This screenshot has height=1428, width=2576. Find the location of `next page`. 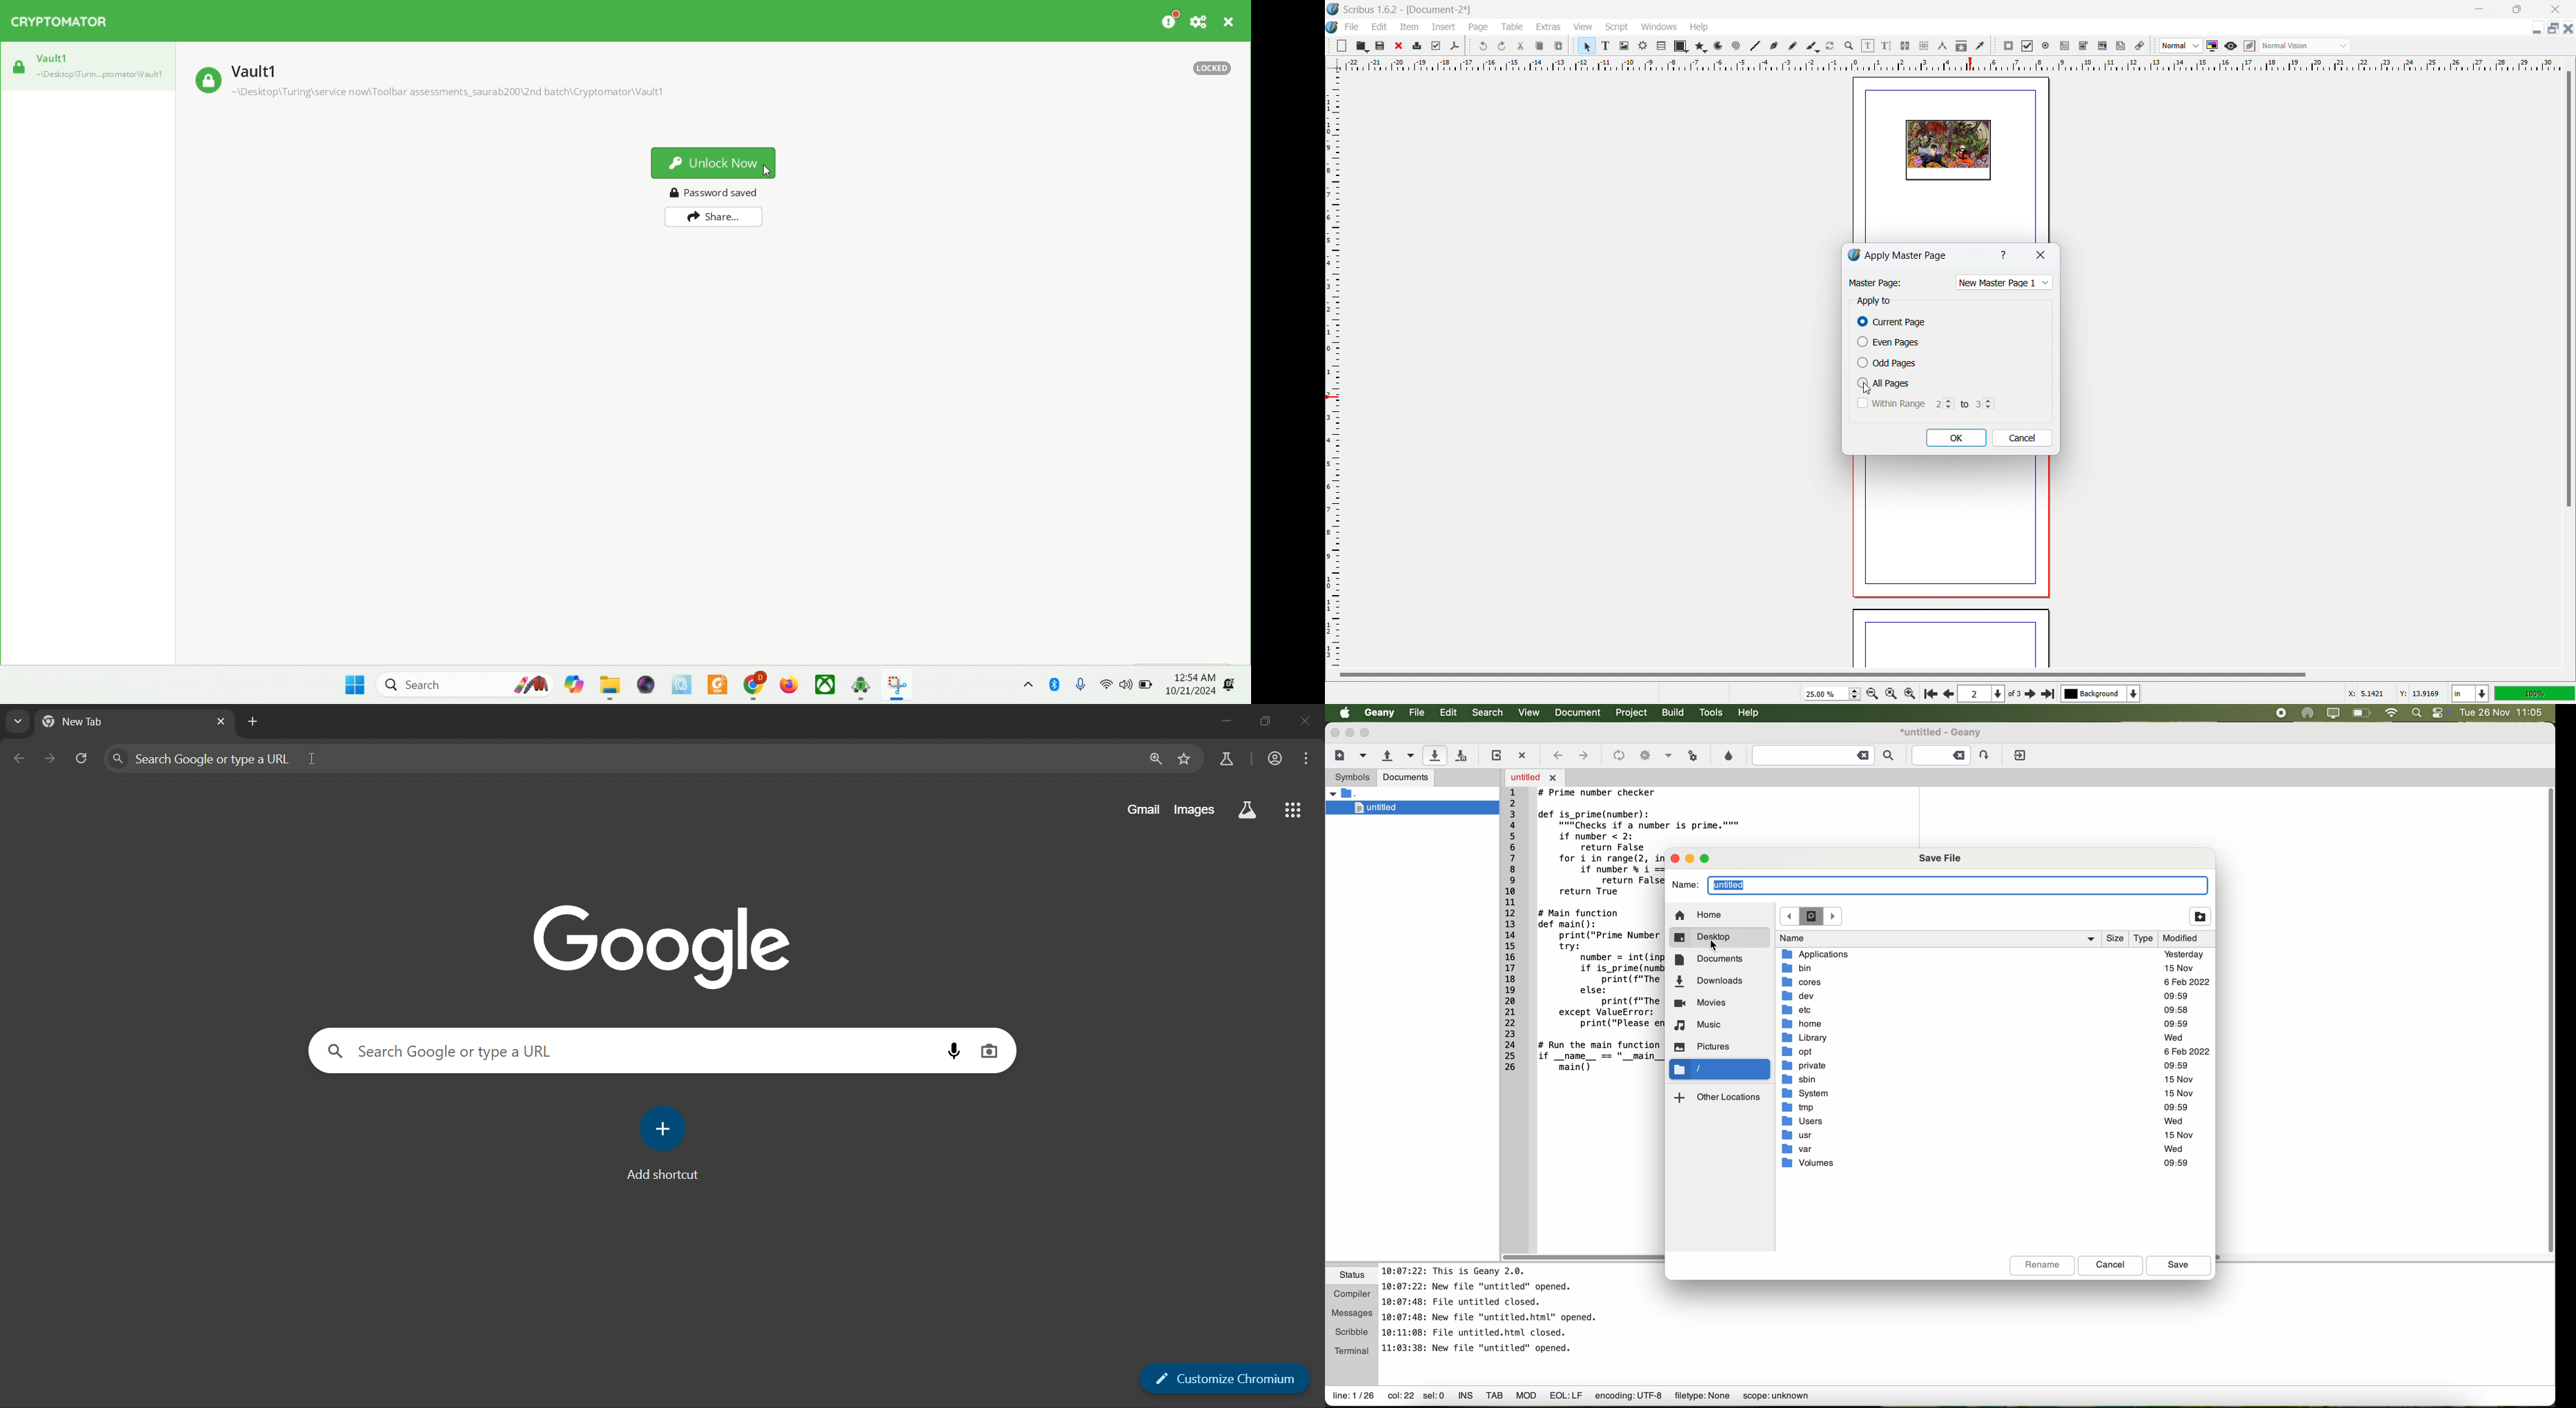

next page is located at coordinates (2031, 693).